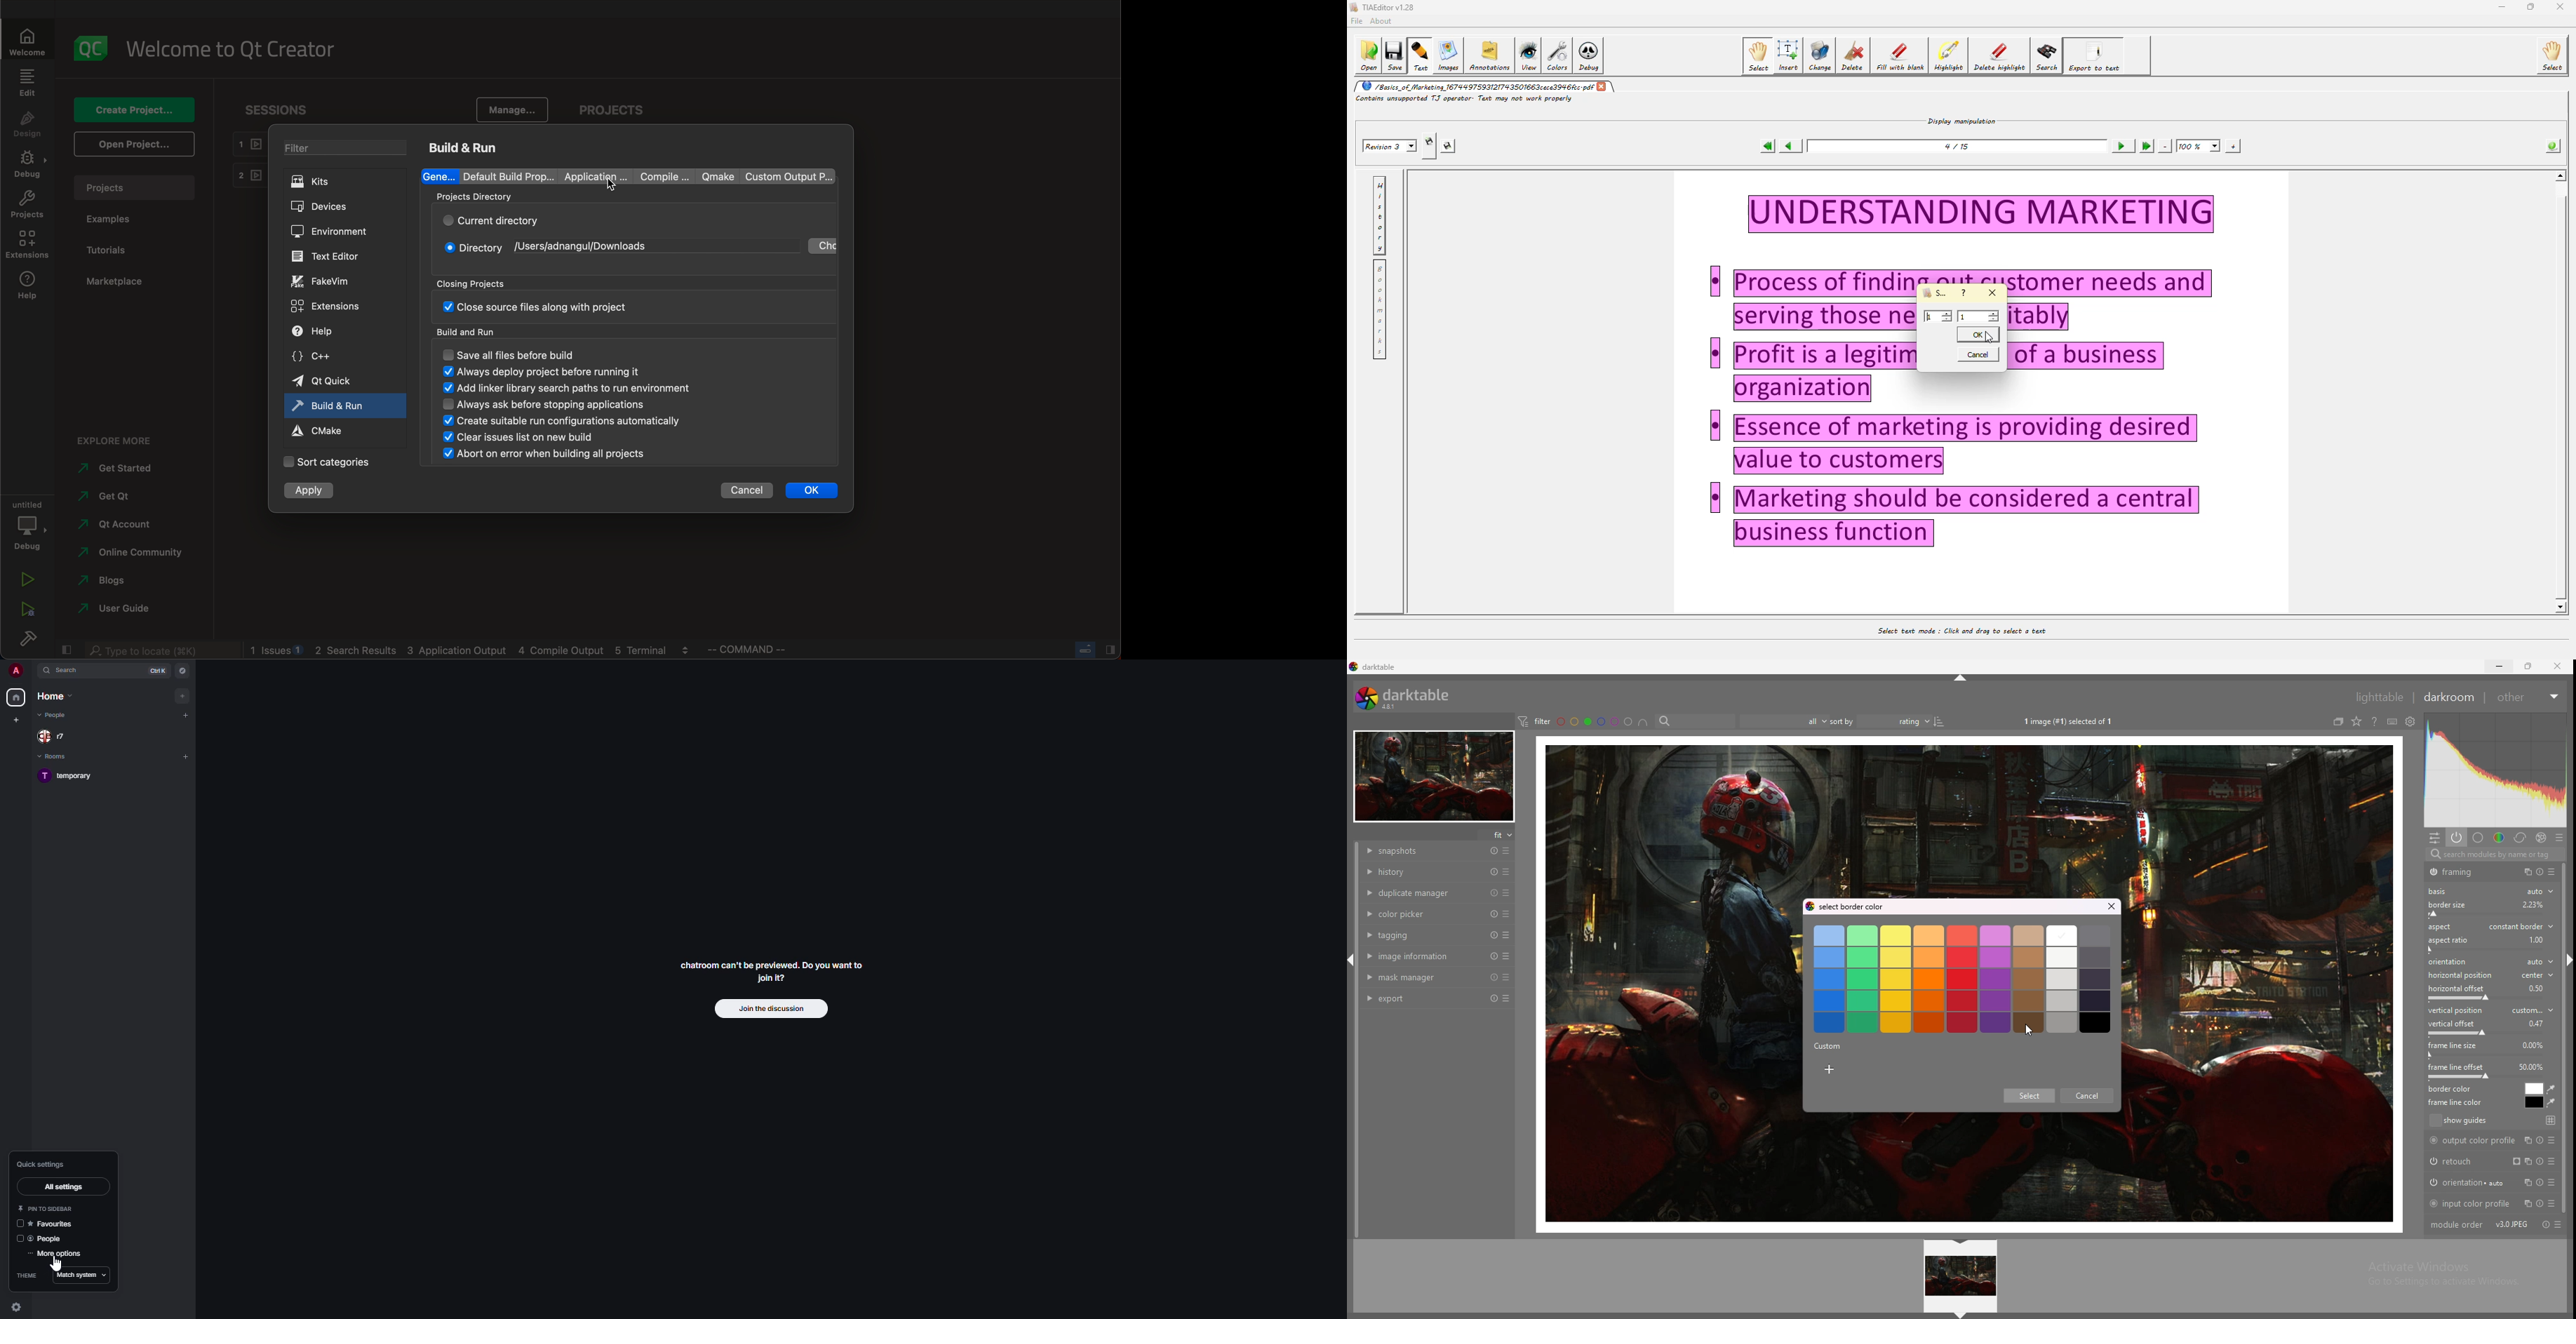 Image resolution: width=2576 pixels, height=1344 pixels. I want to click on history, so click(1422, 871).